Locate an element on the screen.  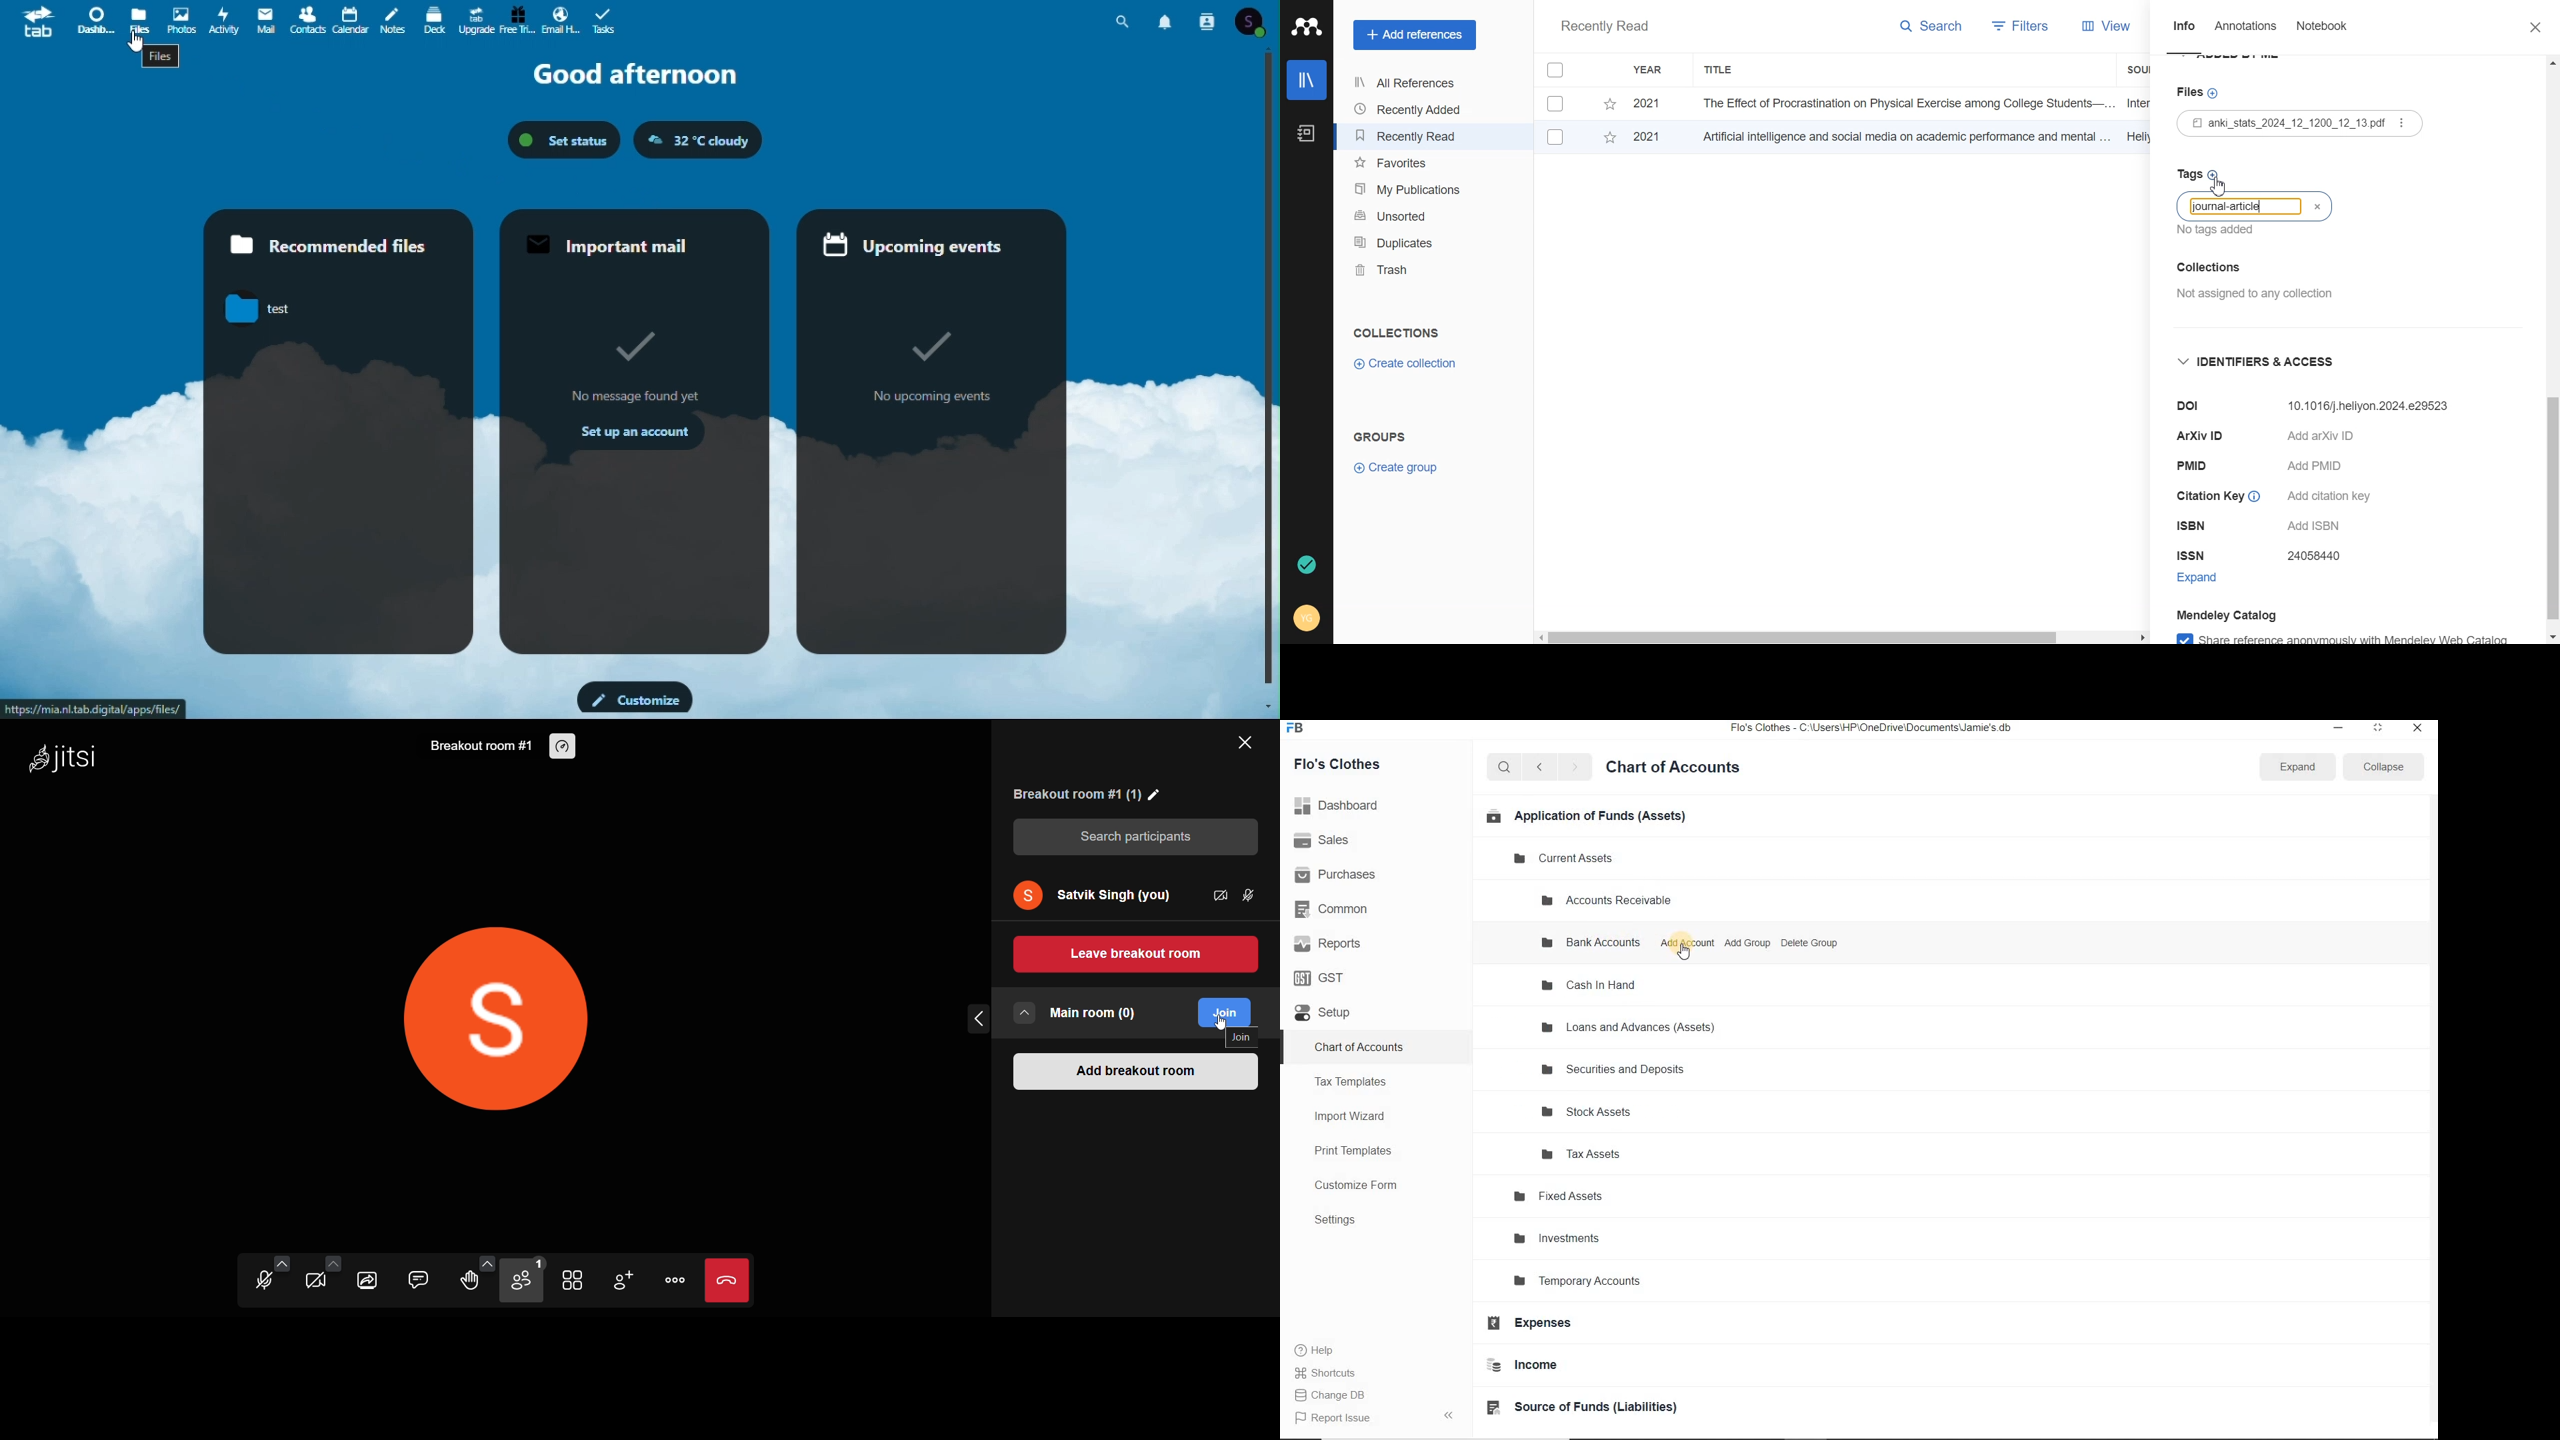
Loans and Advances (Assets) is located at coordinates (1634, 1029).